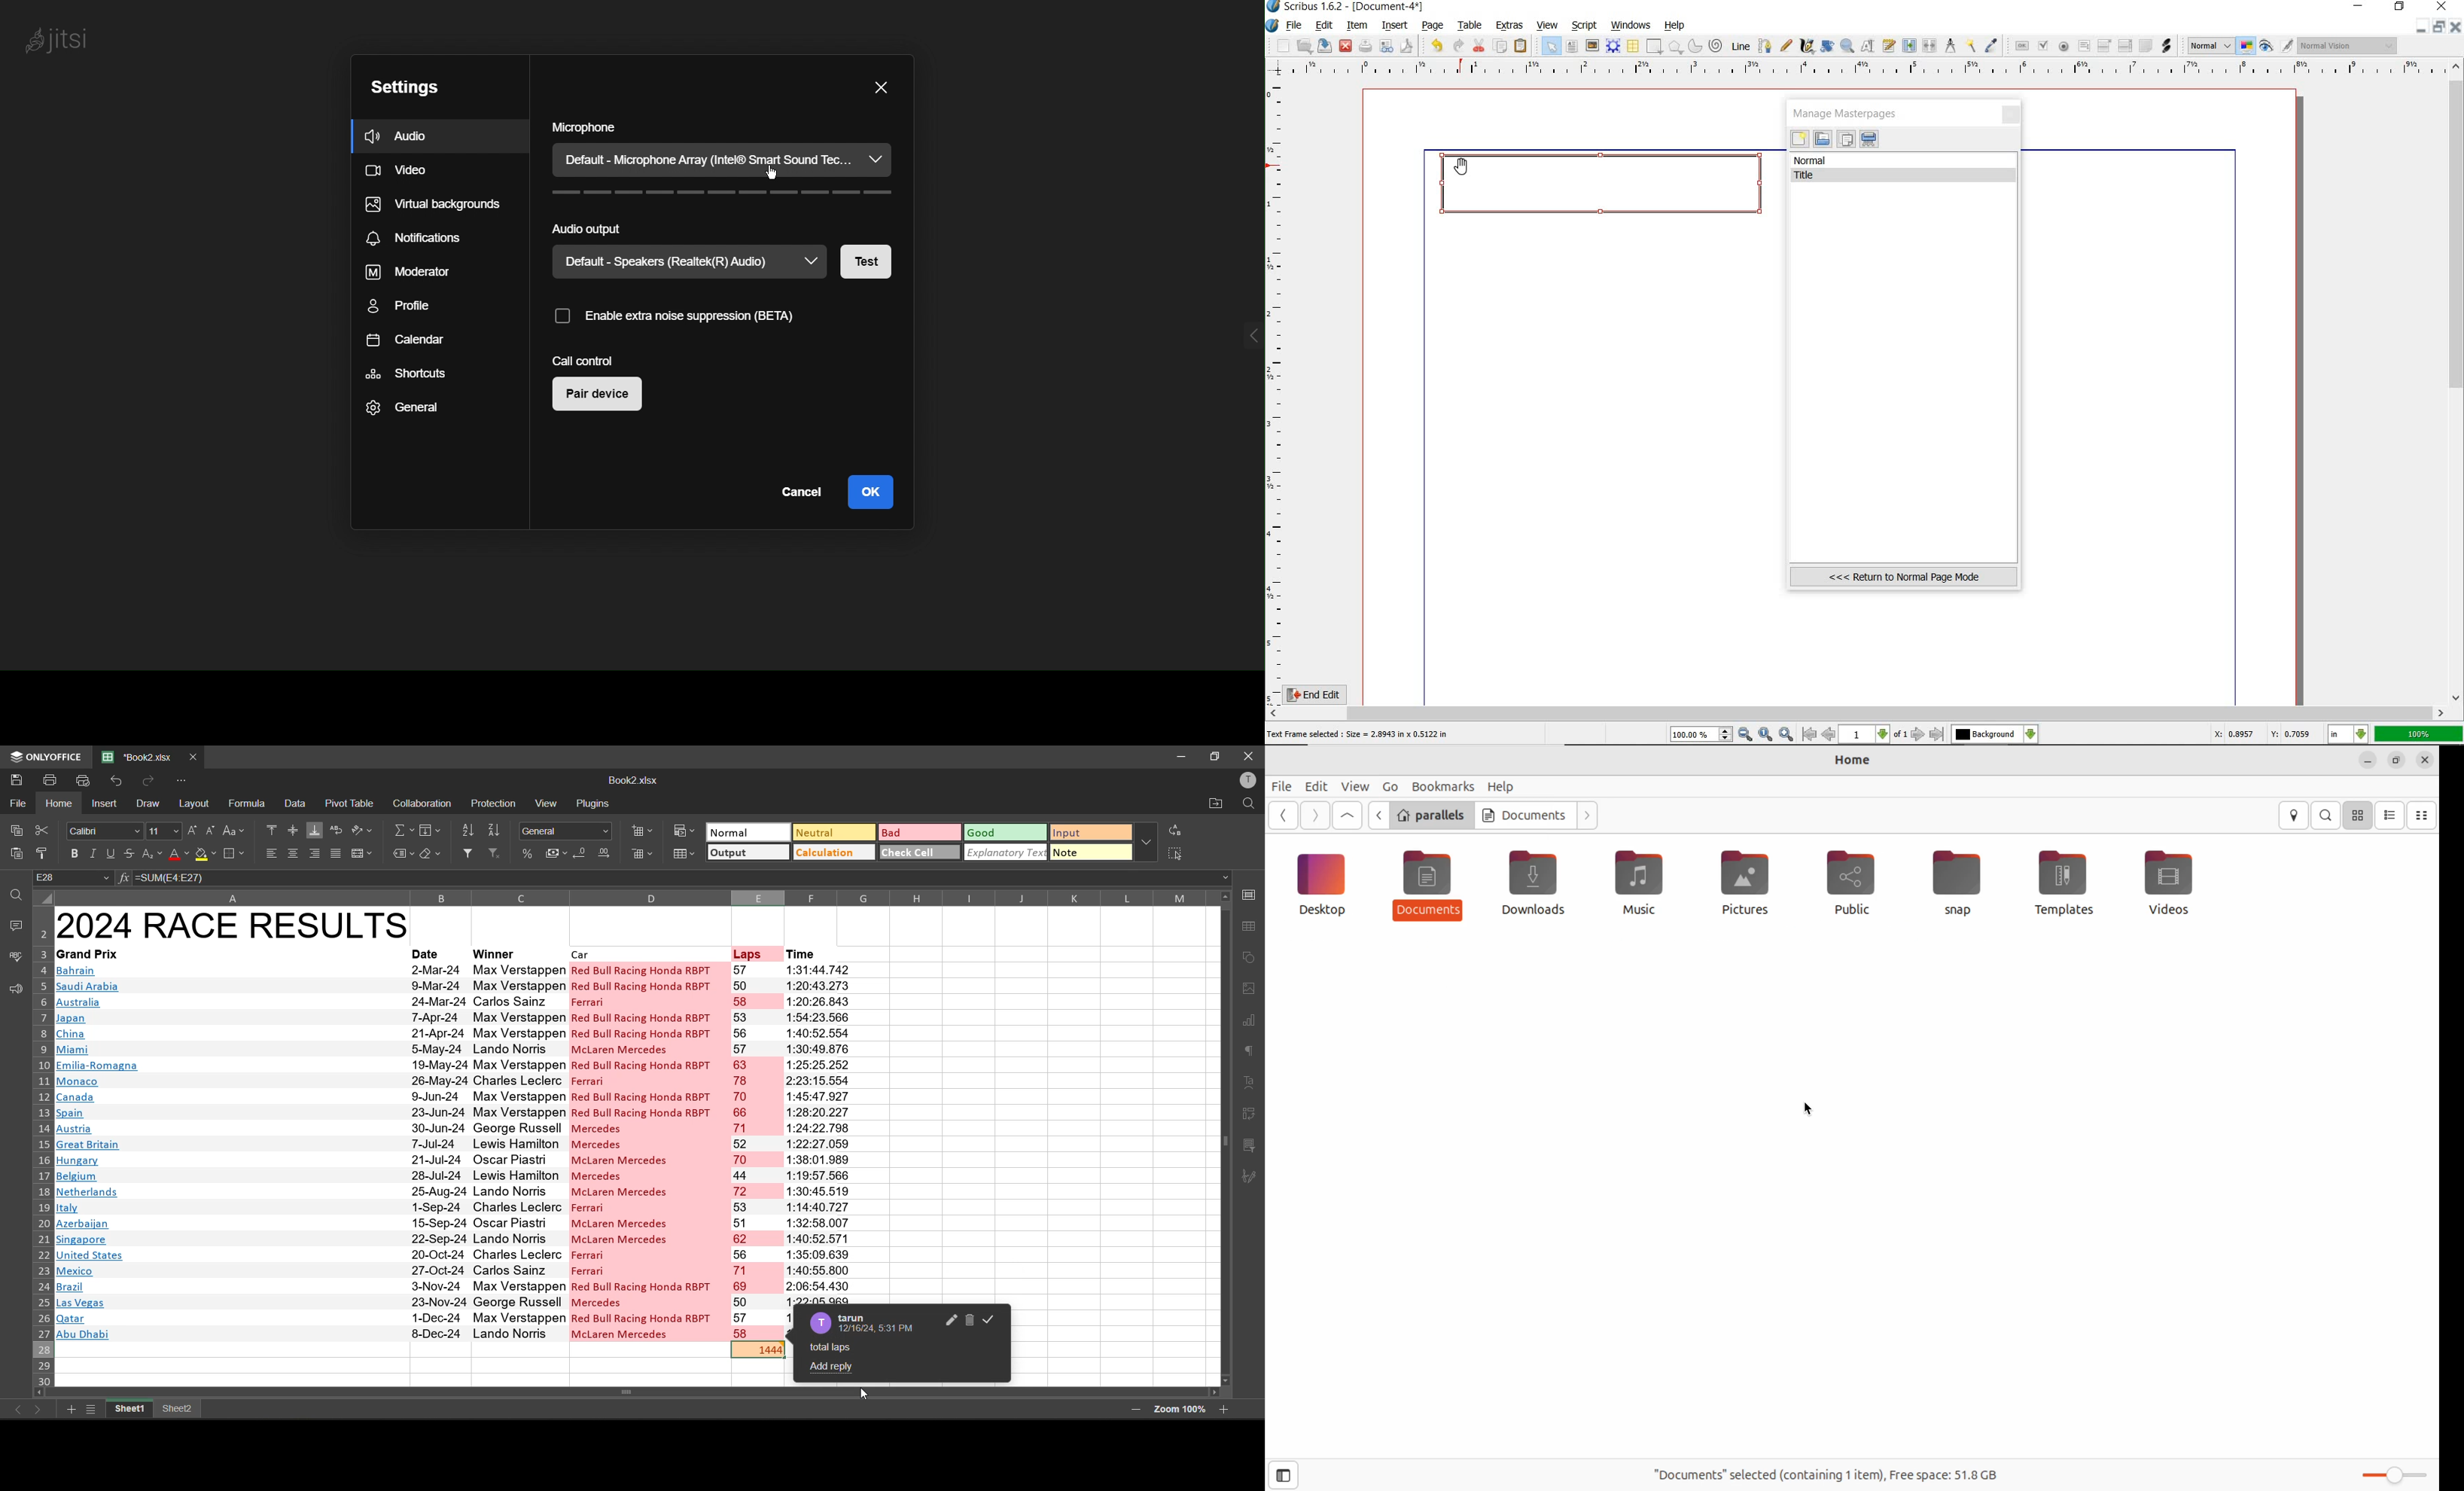  What do you see at coordinates (271, 829) in the screenshot?
I see `align top` at bounding box center [271, 829].